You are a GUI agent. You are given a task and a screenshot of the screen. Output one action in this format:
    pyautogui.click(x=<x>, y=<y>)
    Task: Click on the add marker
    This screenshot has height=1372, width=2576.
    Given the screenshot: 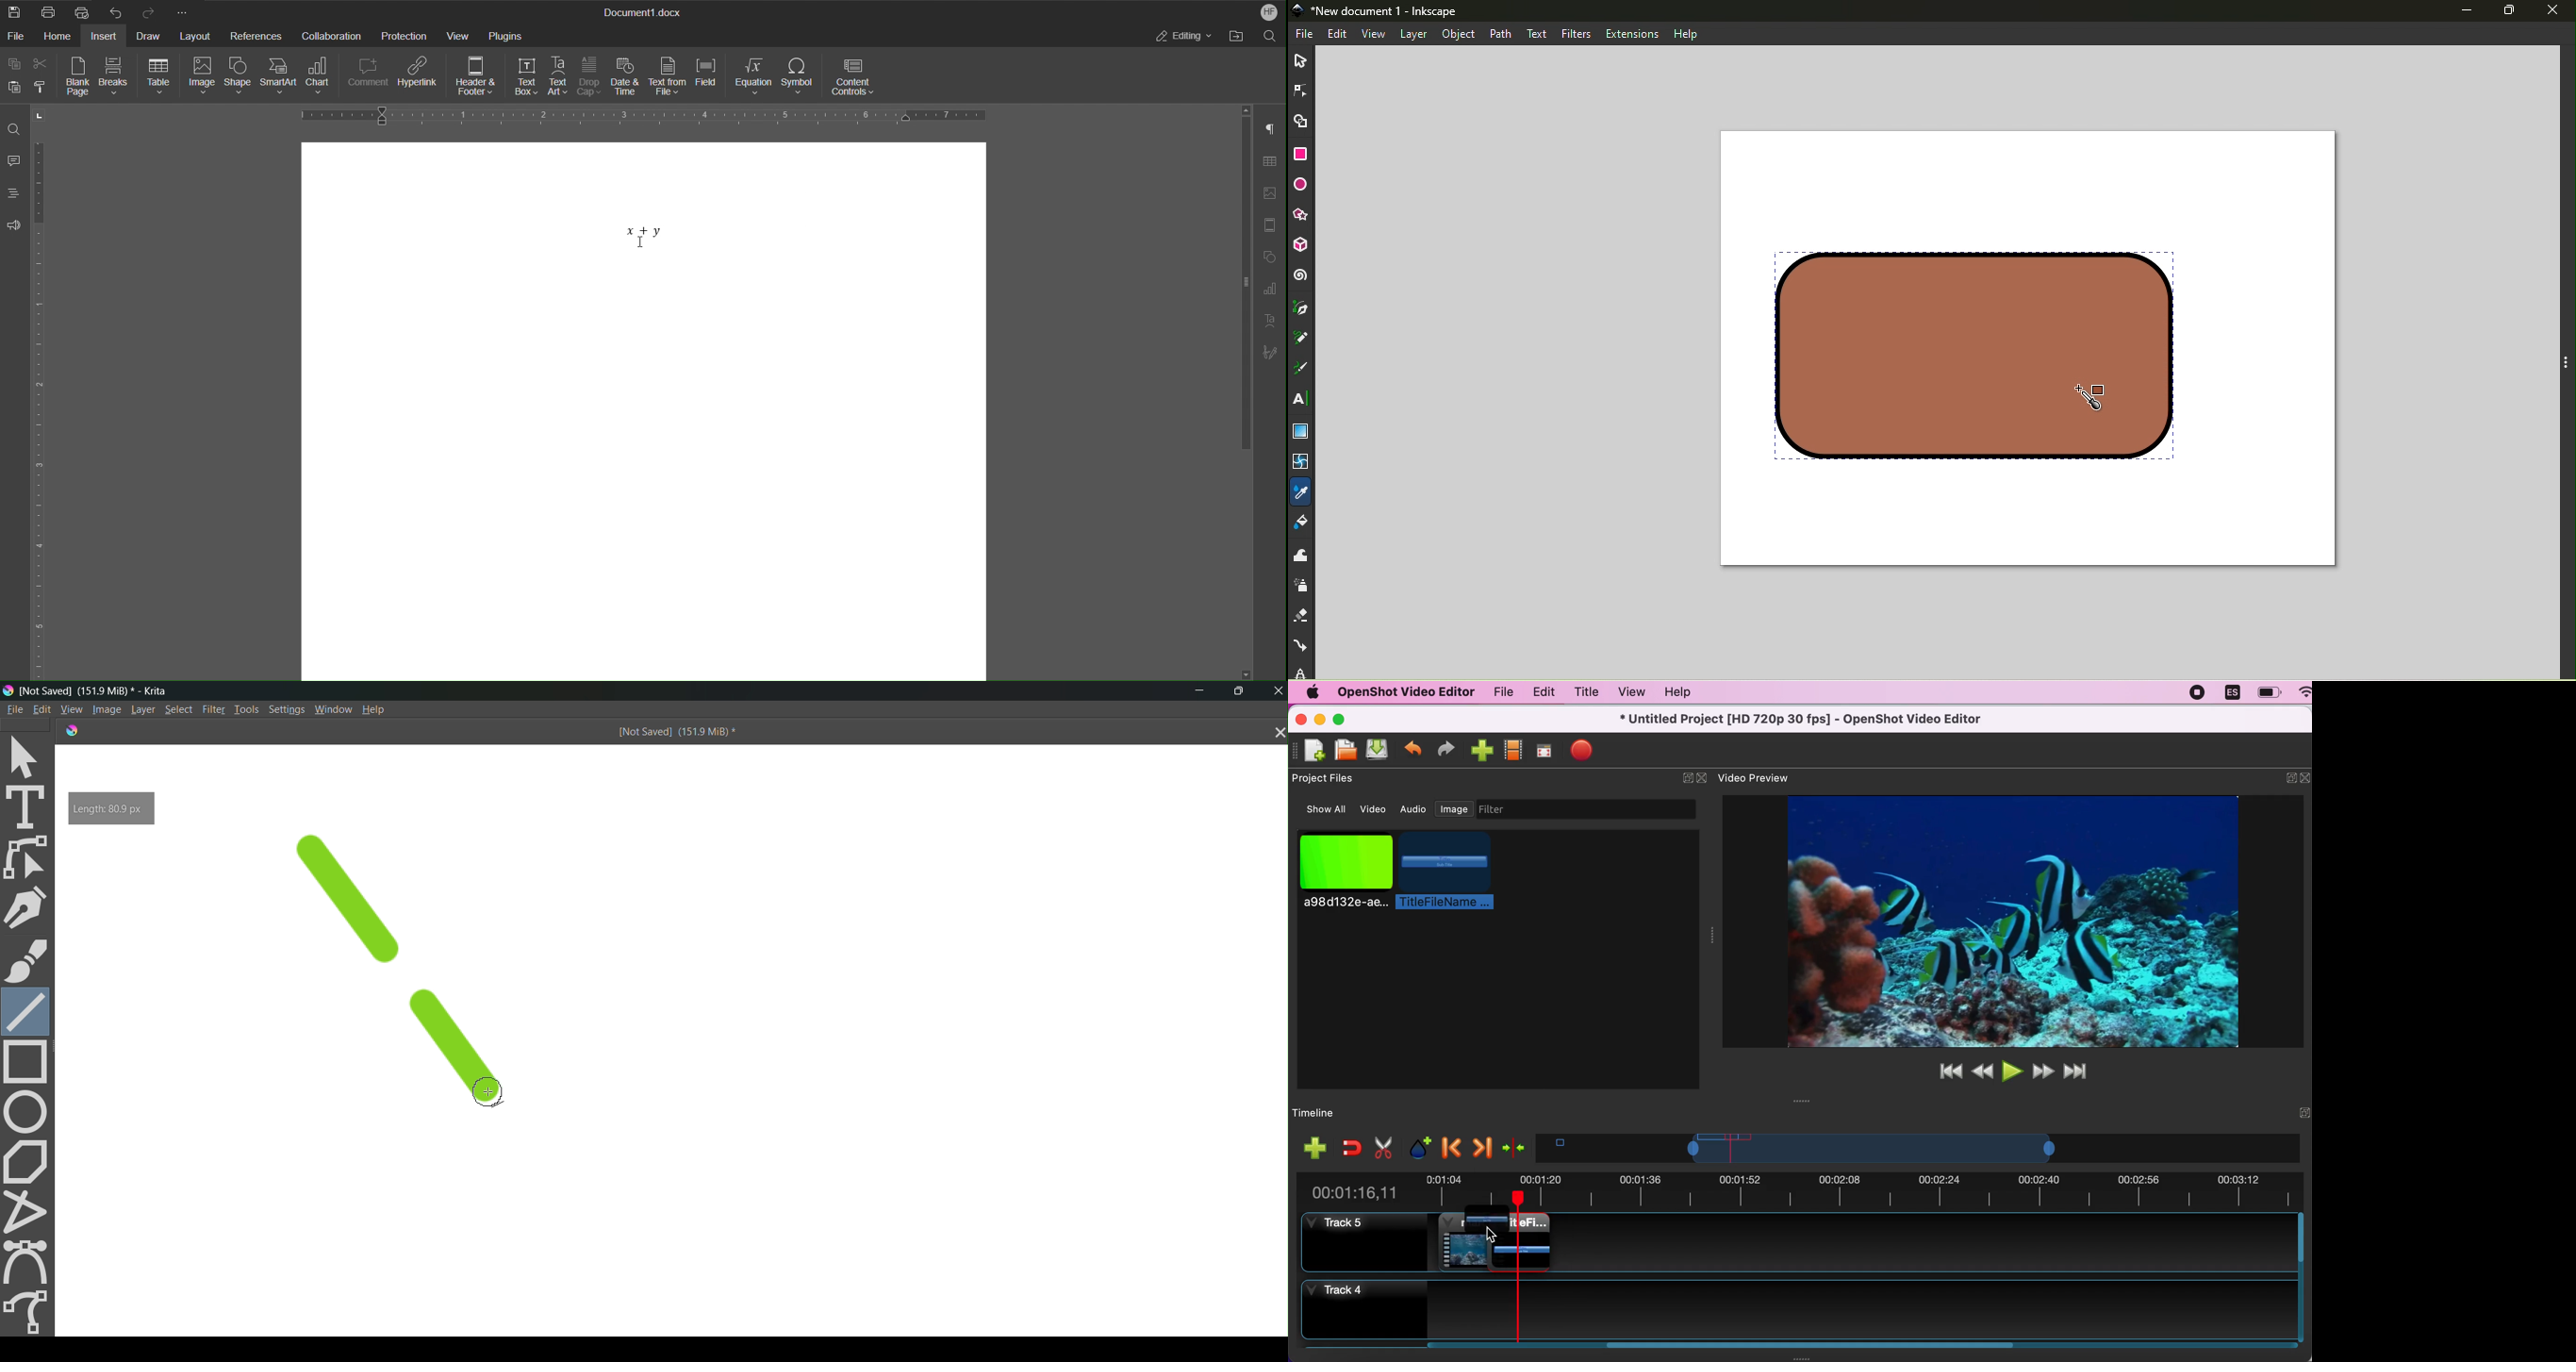 What is the action you would take?
    pyautogui.click(x=1416, y=1146)
    